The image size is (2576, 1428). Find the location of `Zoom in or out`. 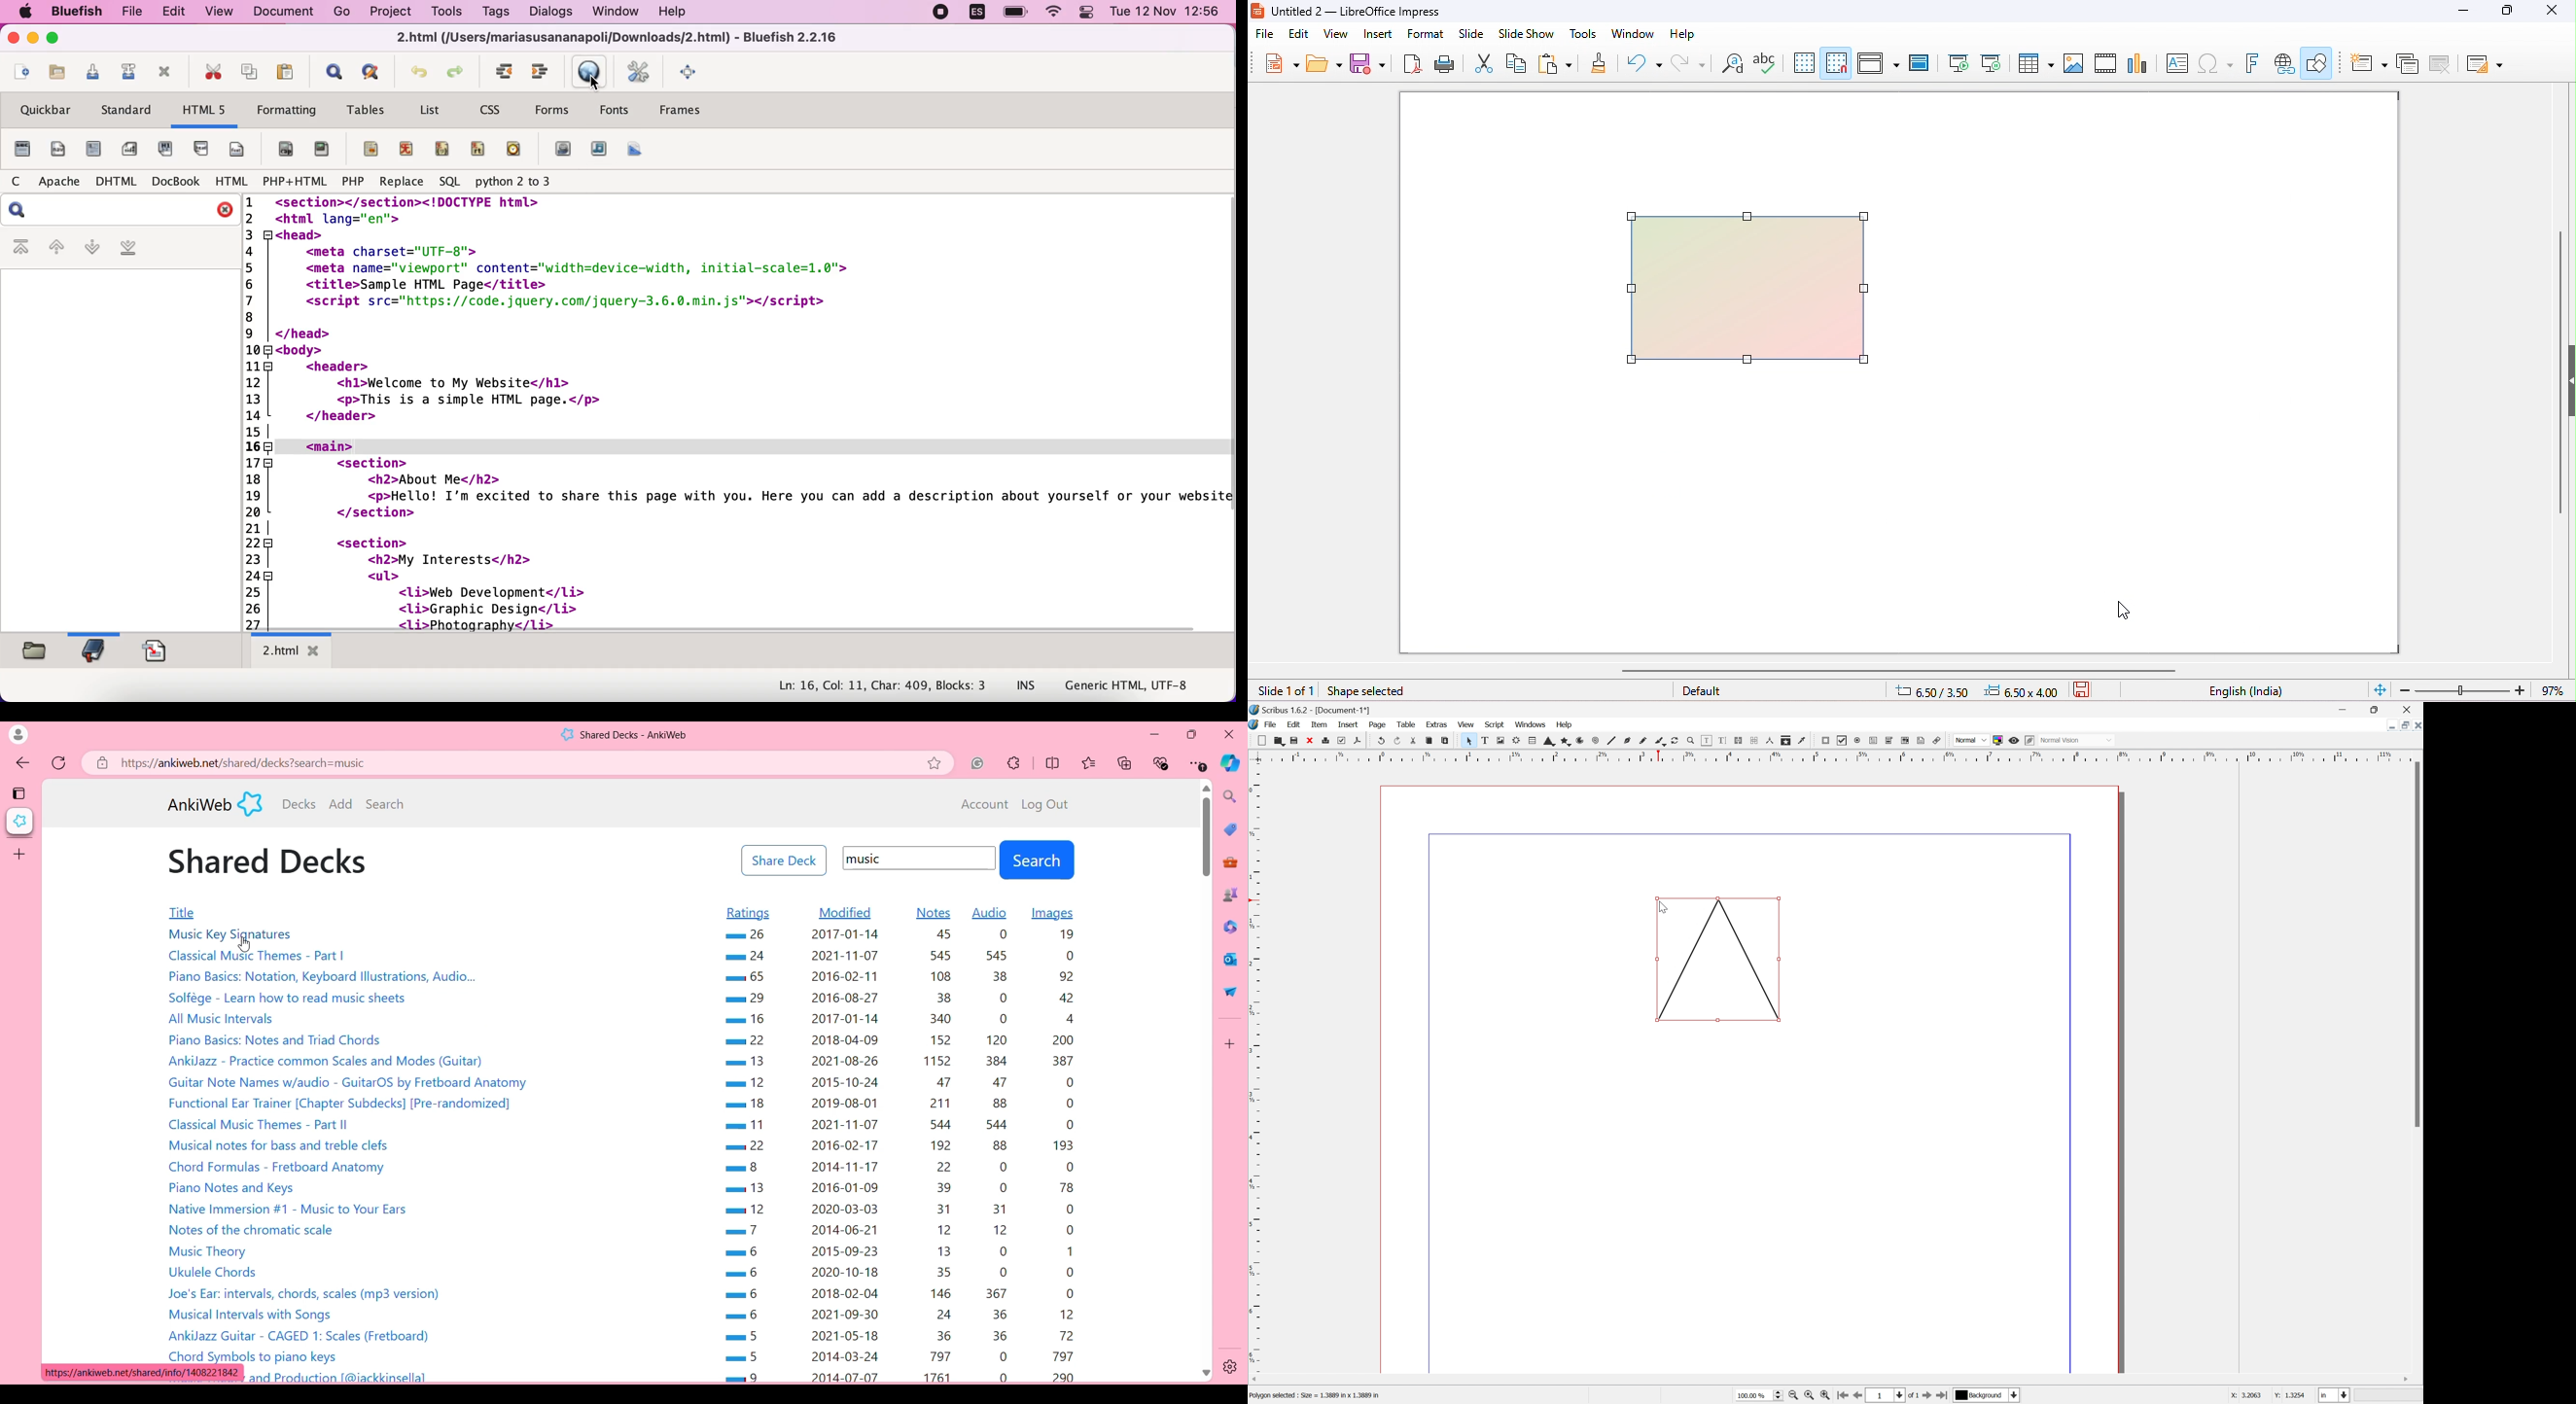

Zoom in or out is located at coordinates (1690, 740).